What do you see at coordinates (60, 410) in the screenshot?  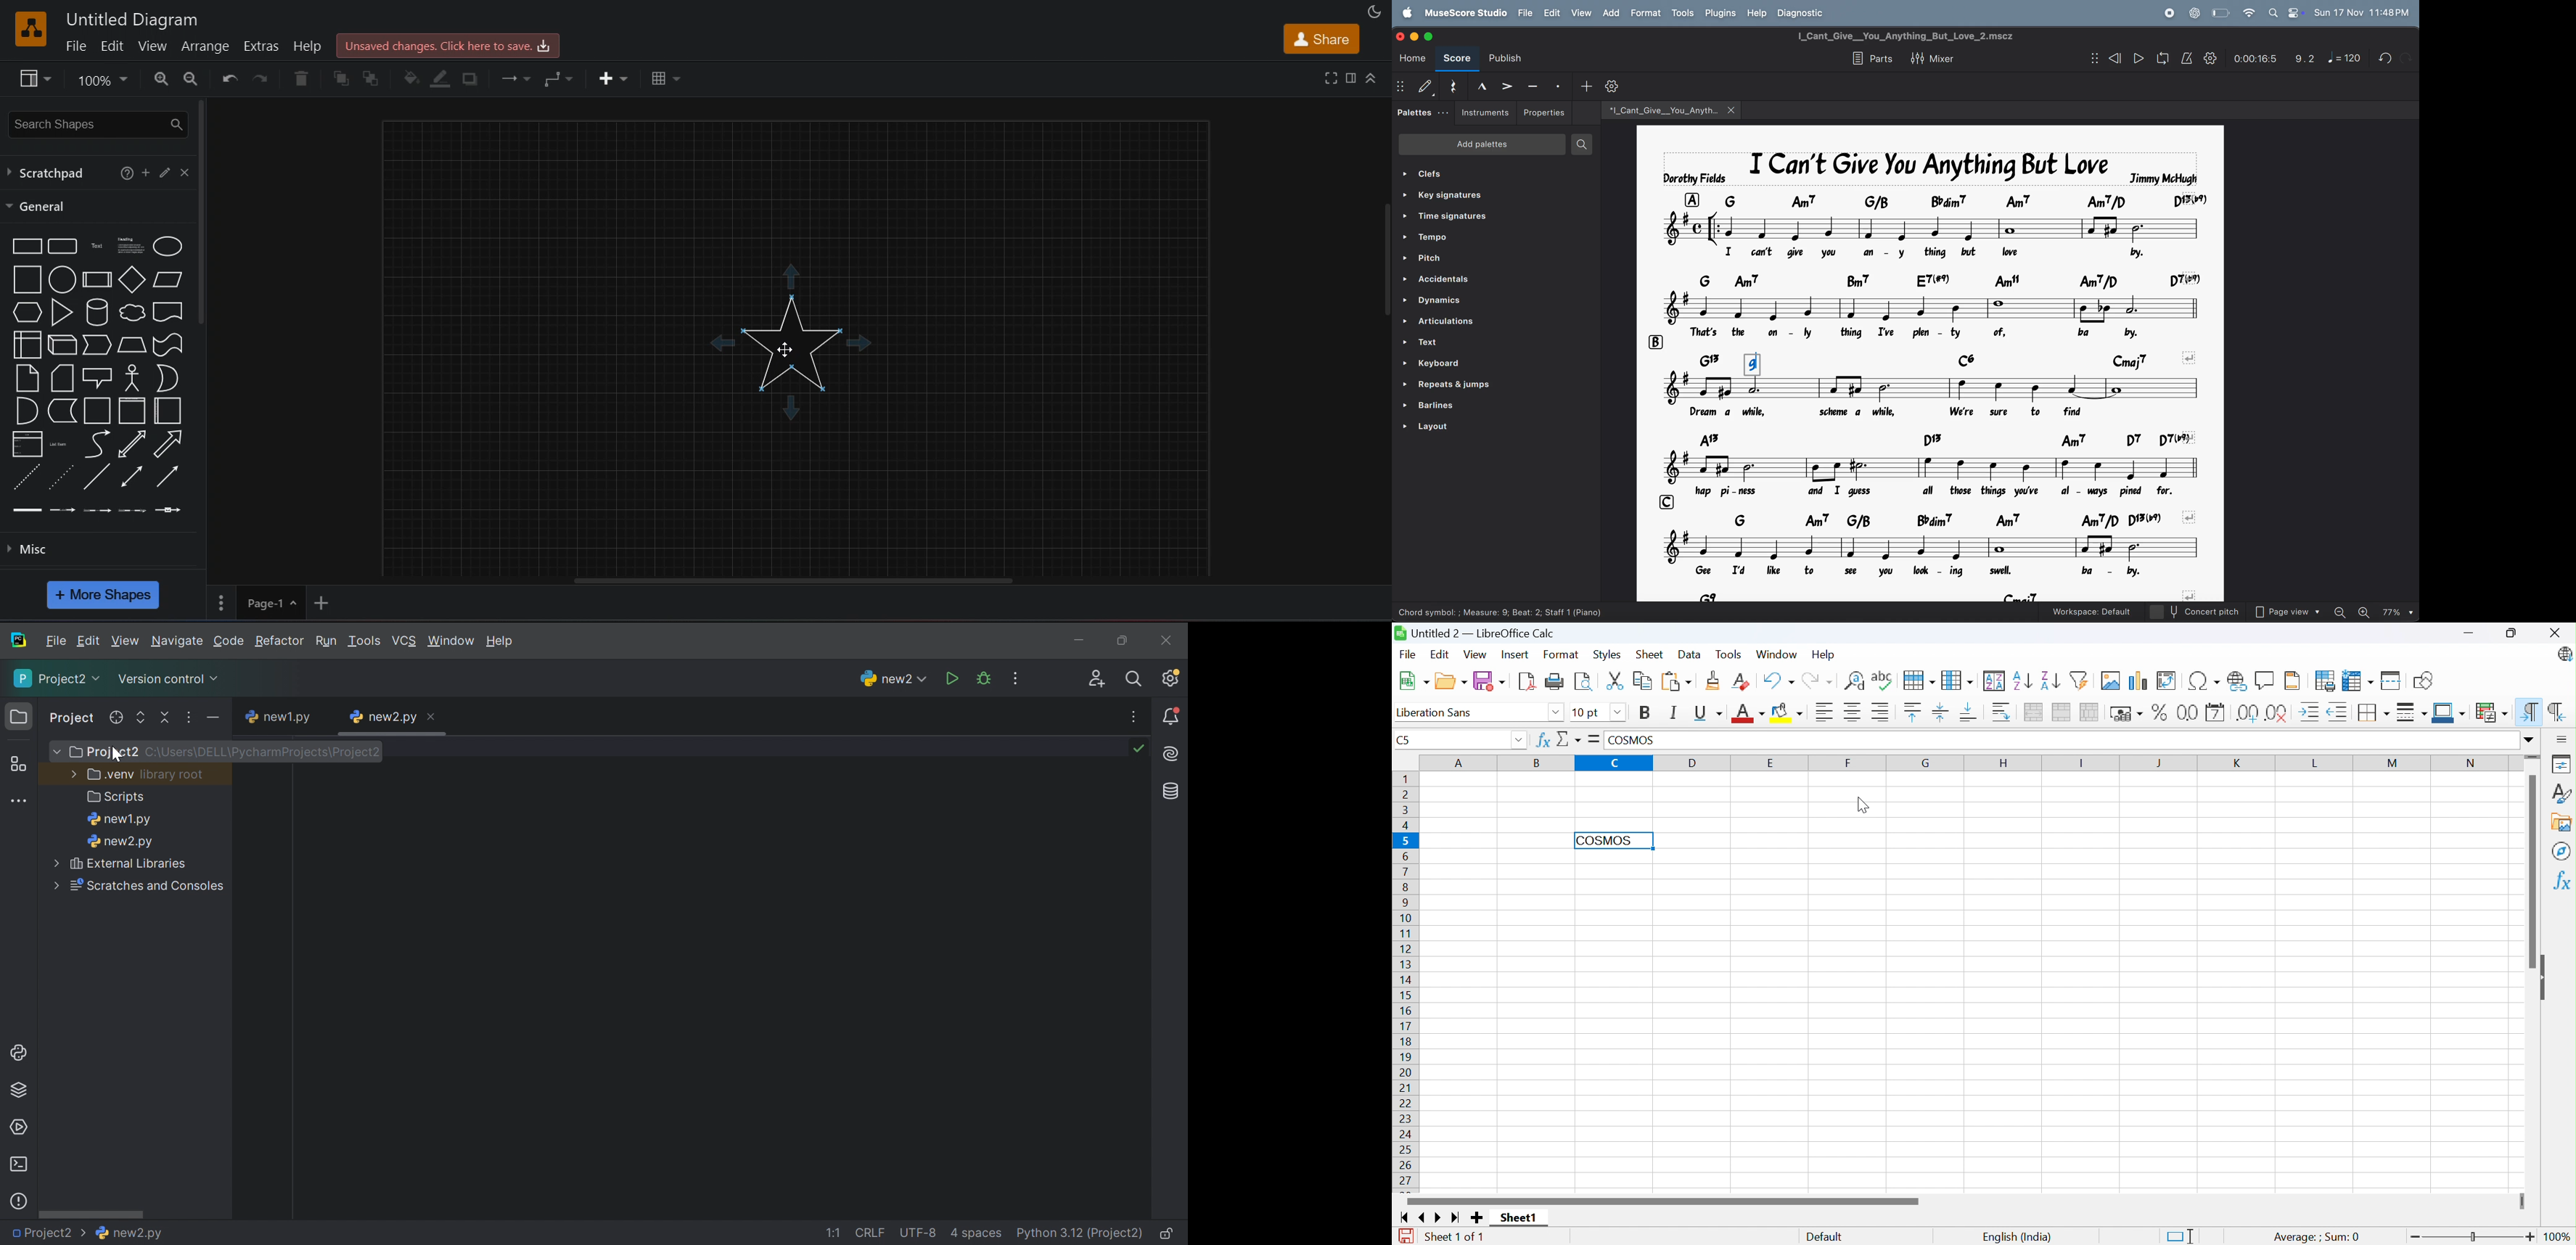 I see `data storage` at bounding box center [60, 410].